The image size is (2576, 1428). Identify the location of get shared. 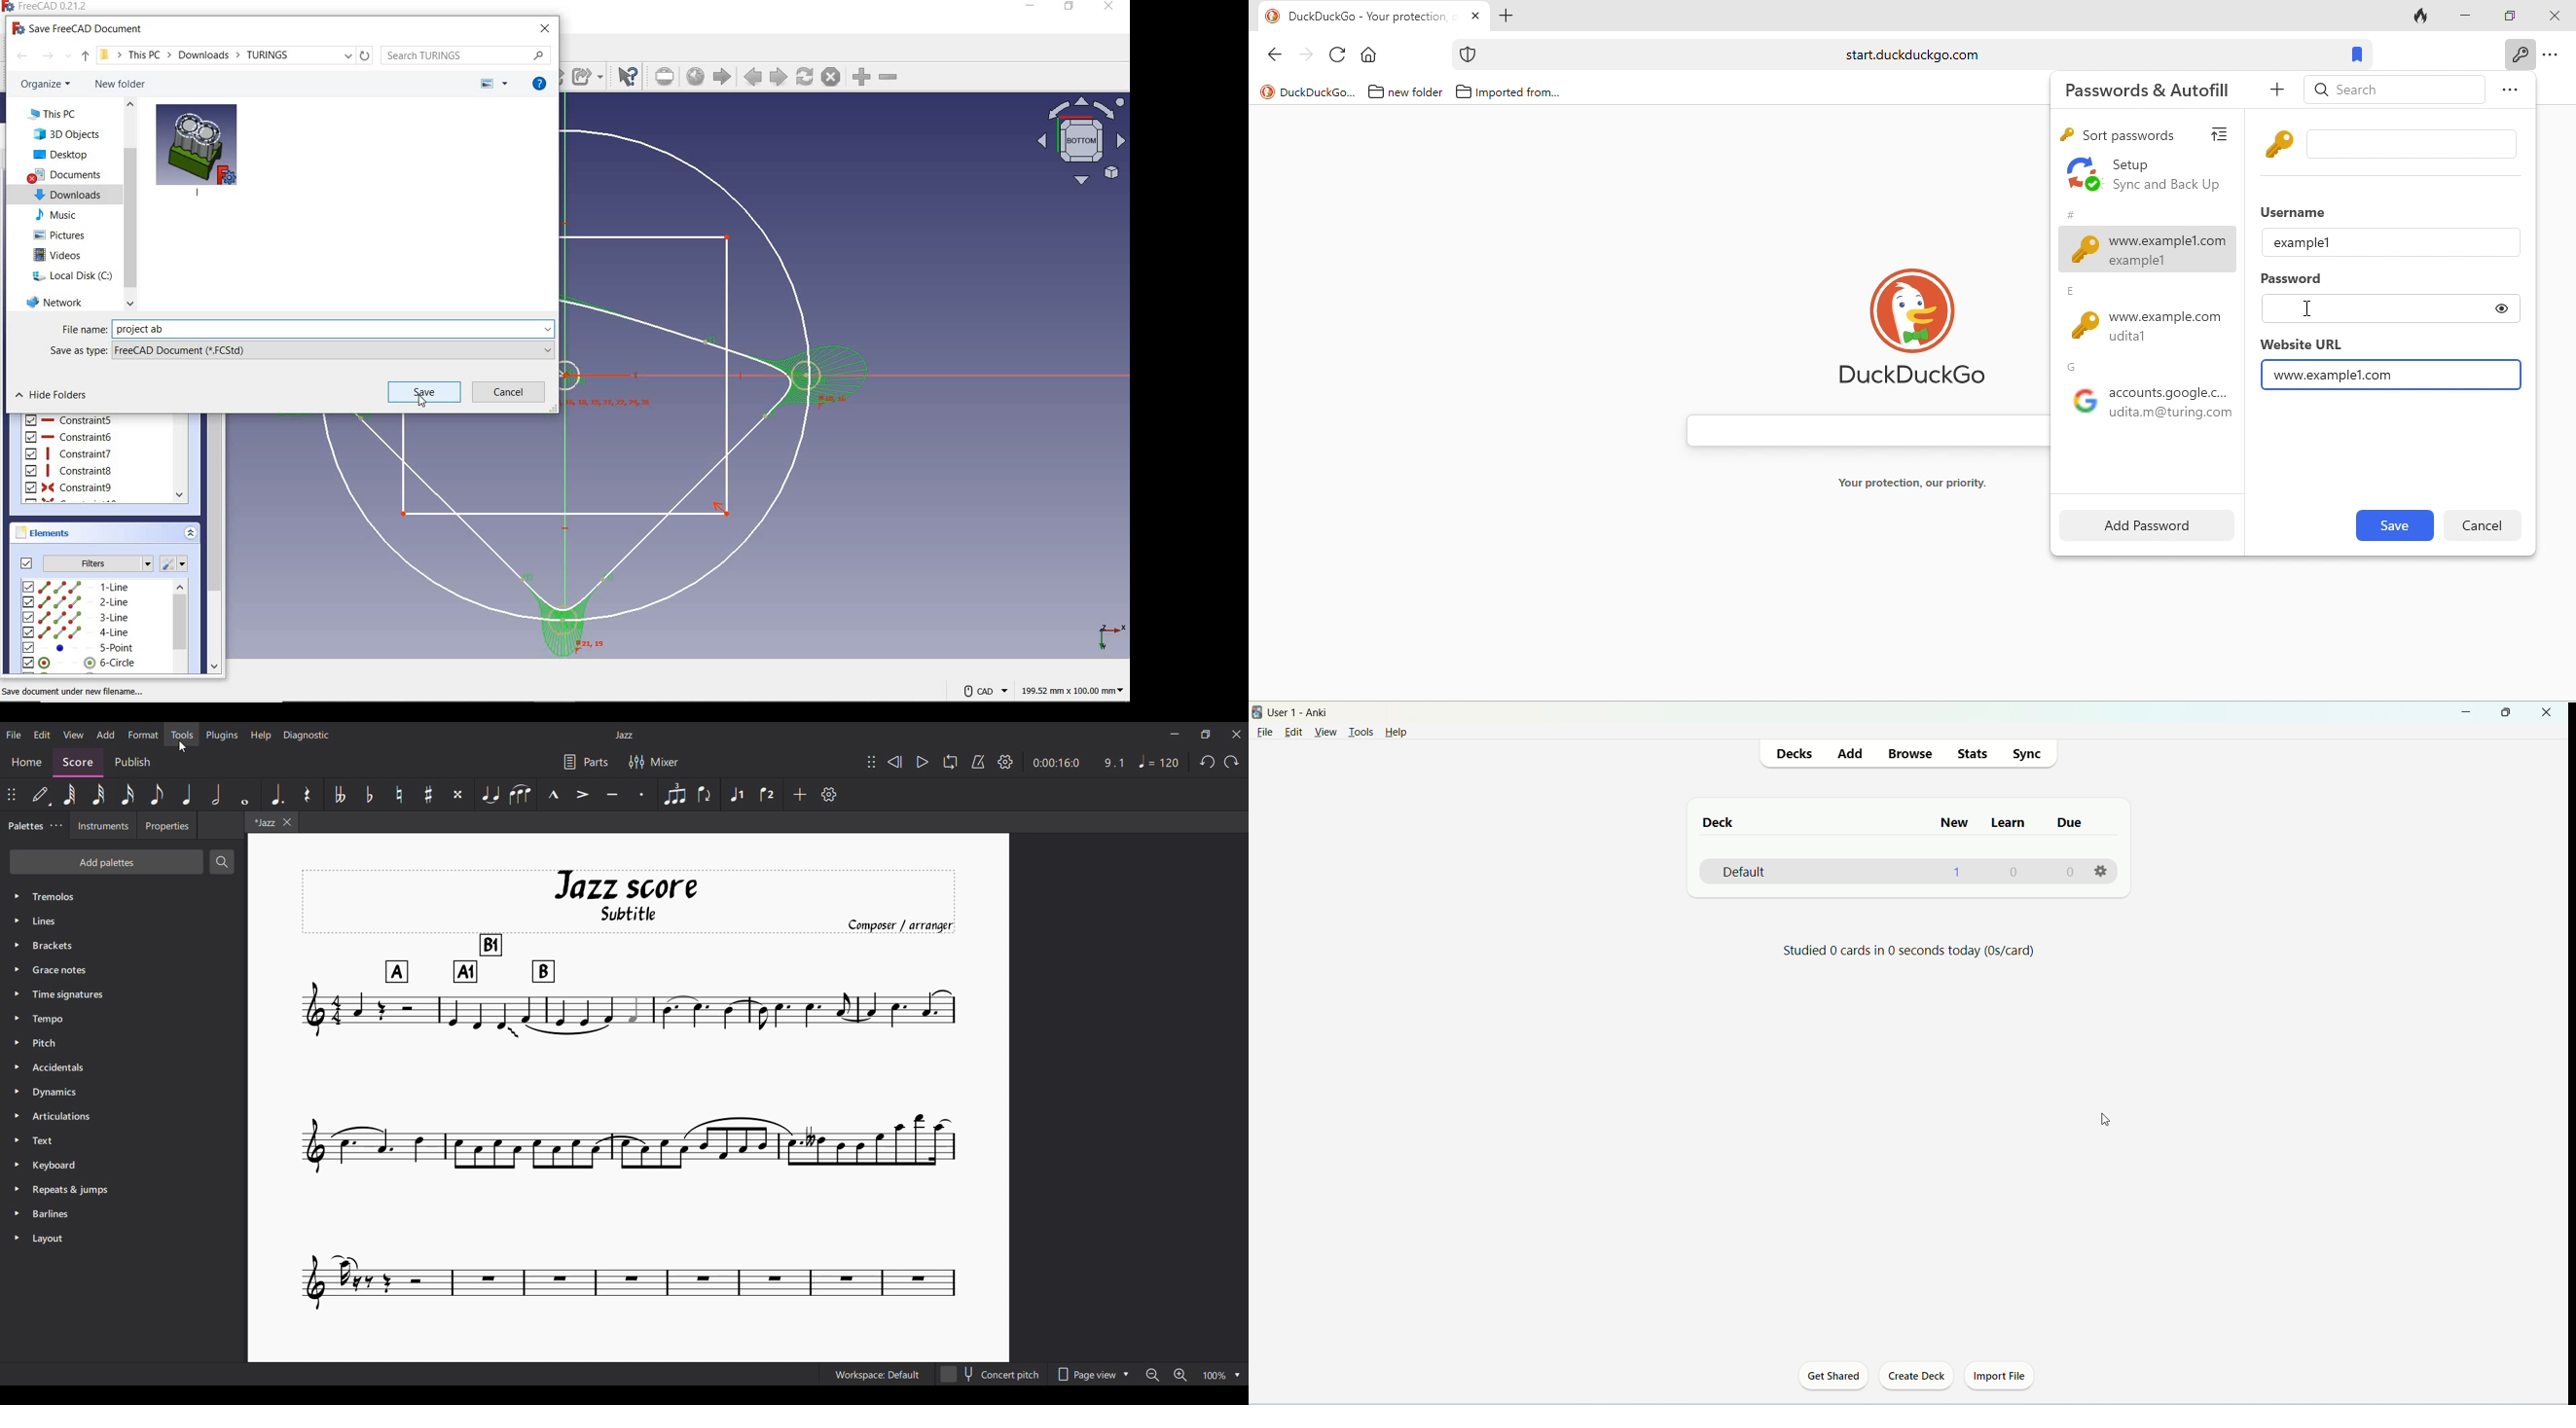
(1833, 1375).